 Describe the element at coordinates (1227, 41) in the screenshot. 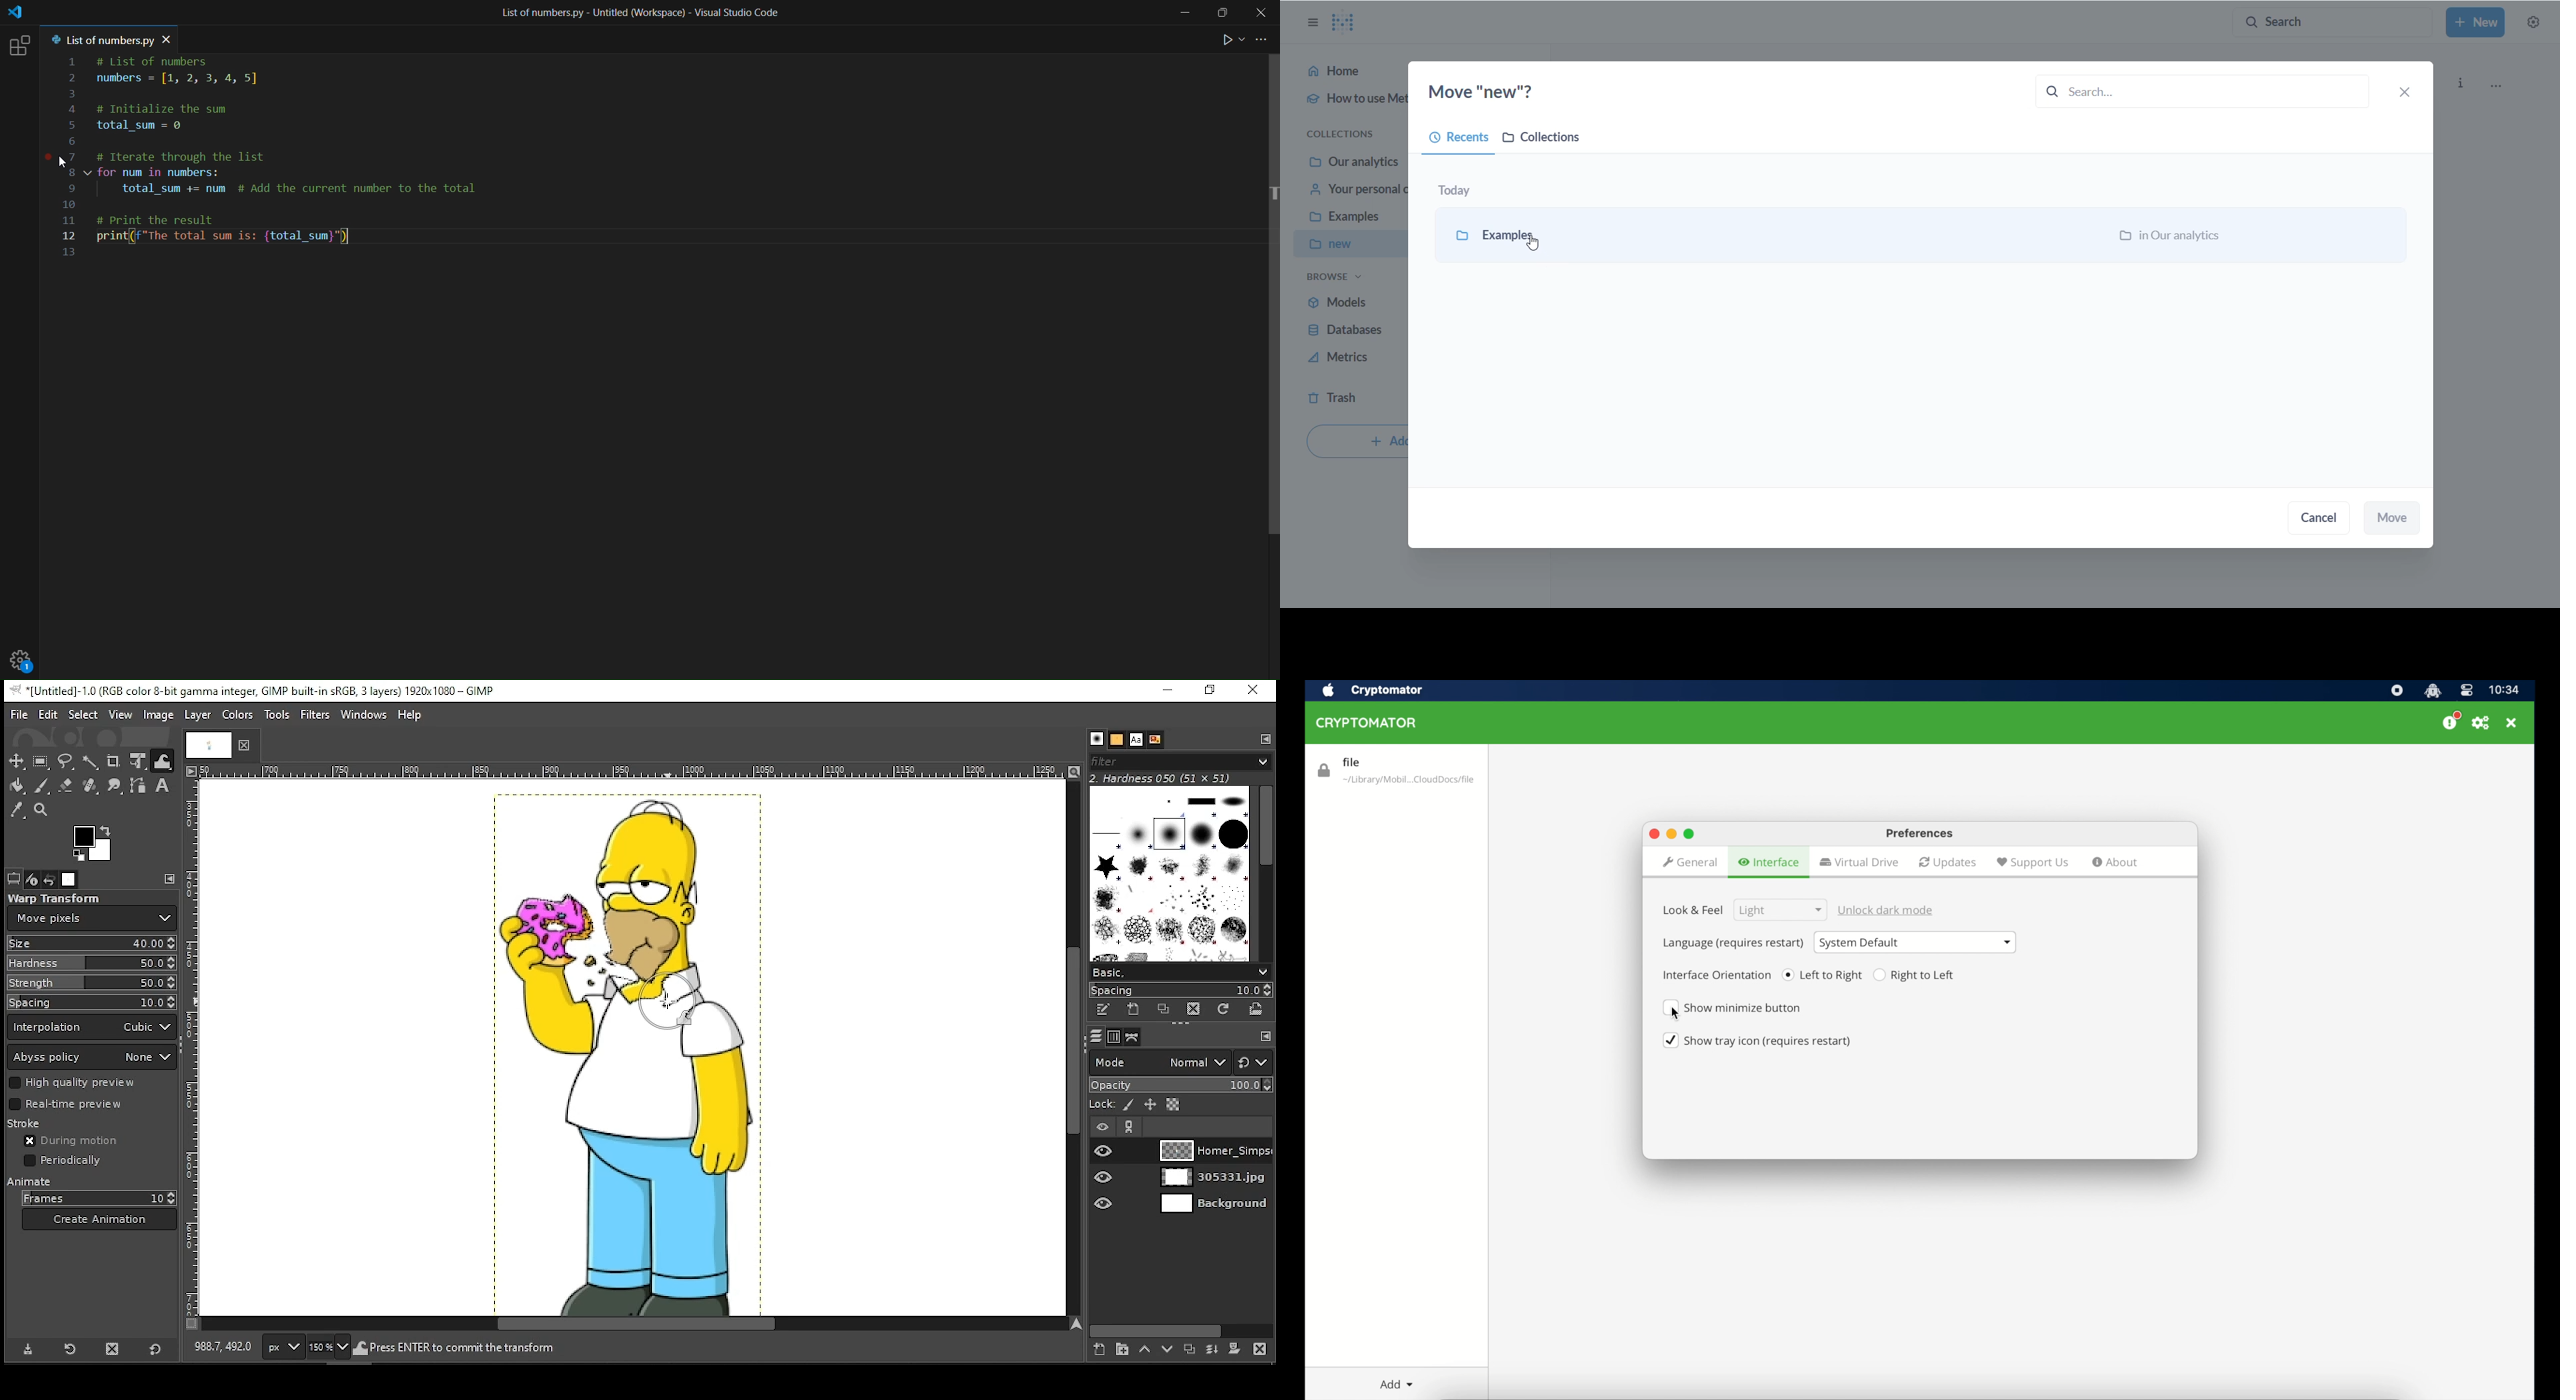

I see `run or debug` at that location.